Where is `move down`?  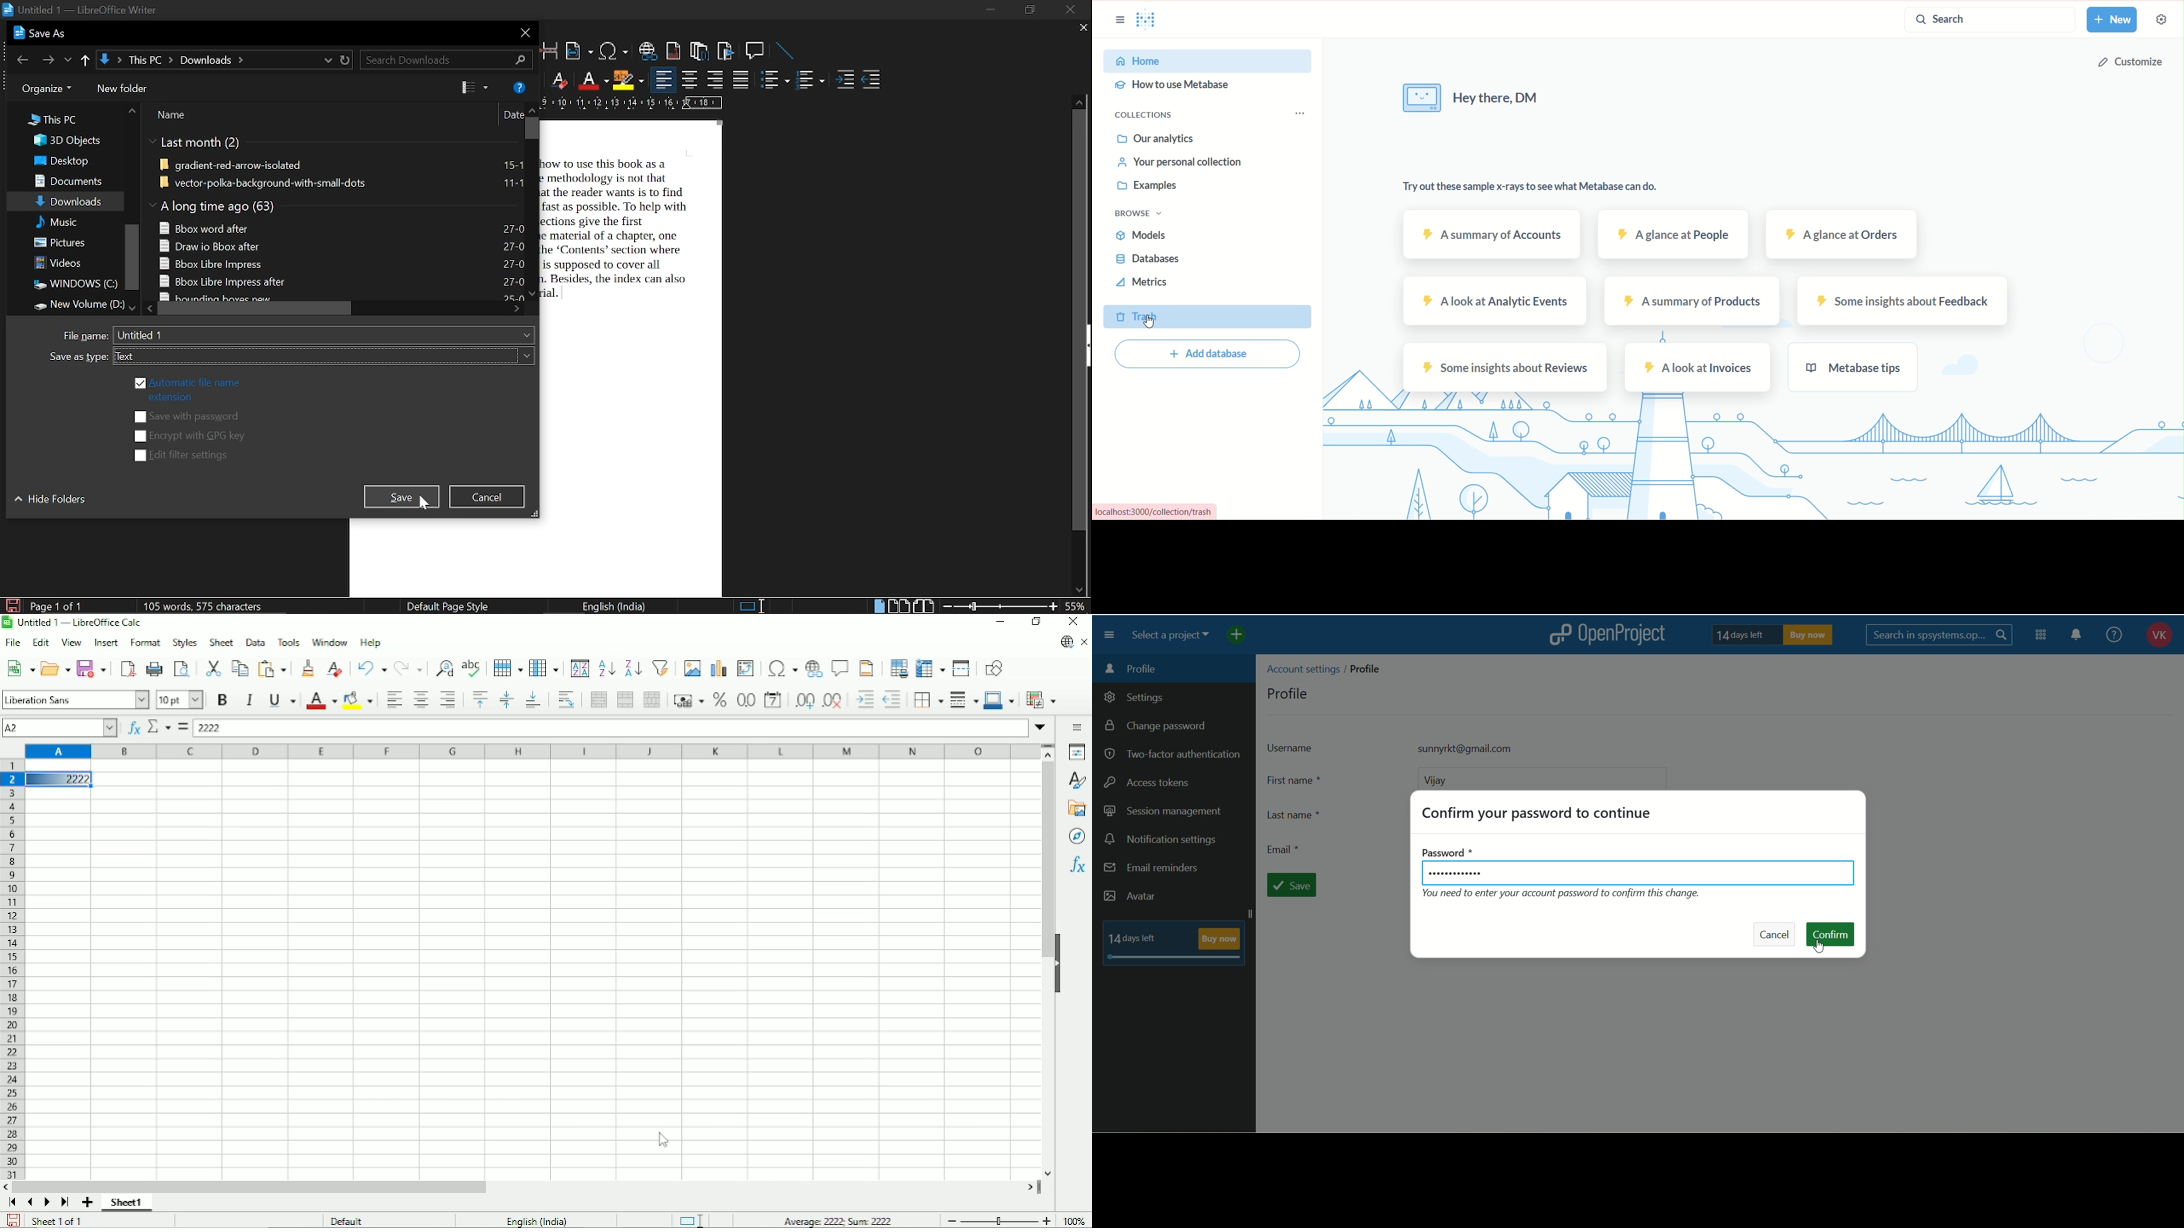
move down is located at coordinates (128, 306).